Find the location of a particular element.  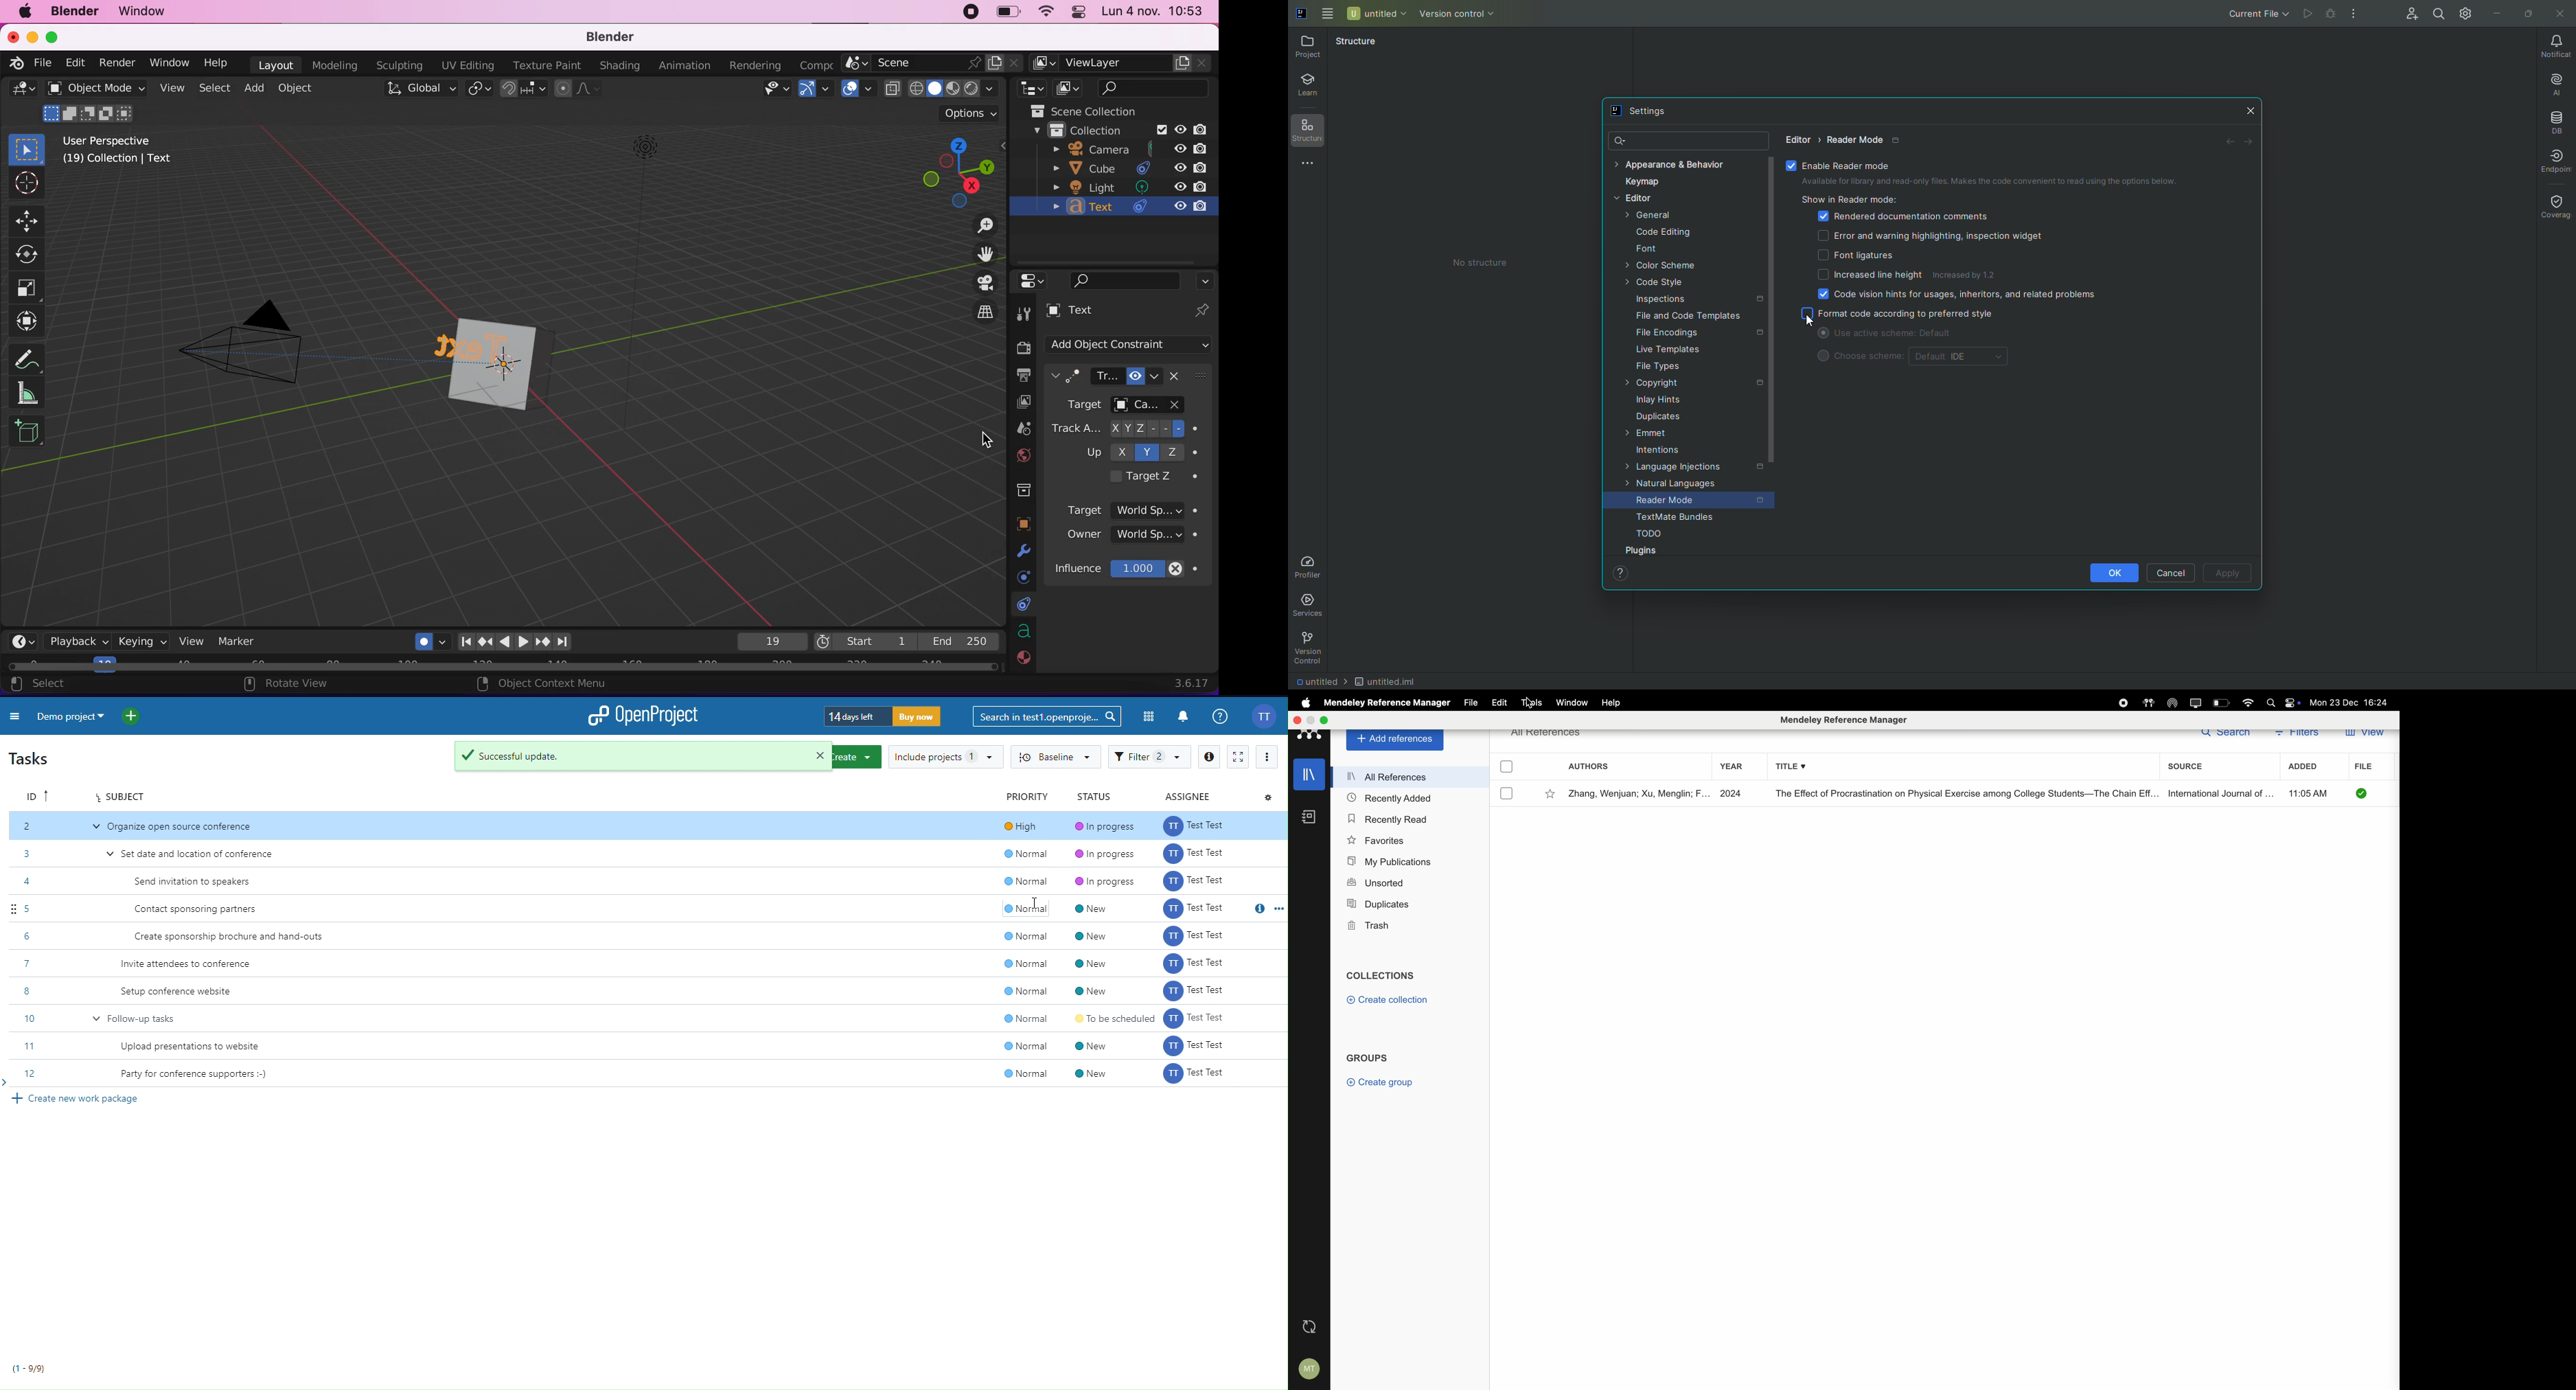

last sync is located at coordinates (1312, 1326).